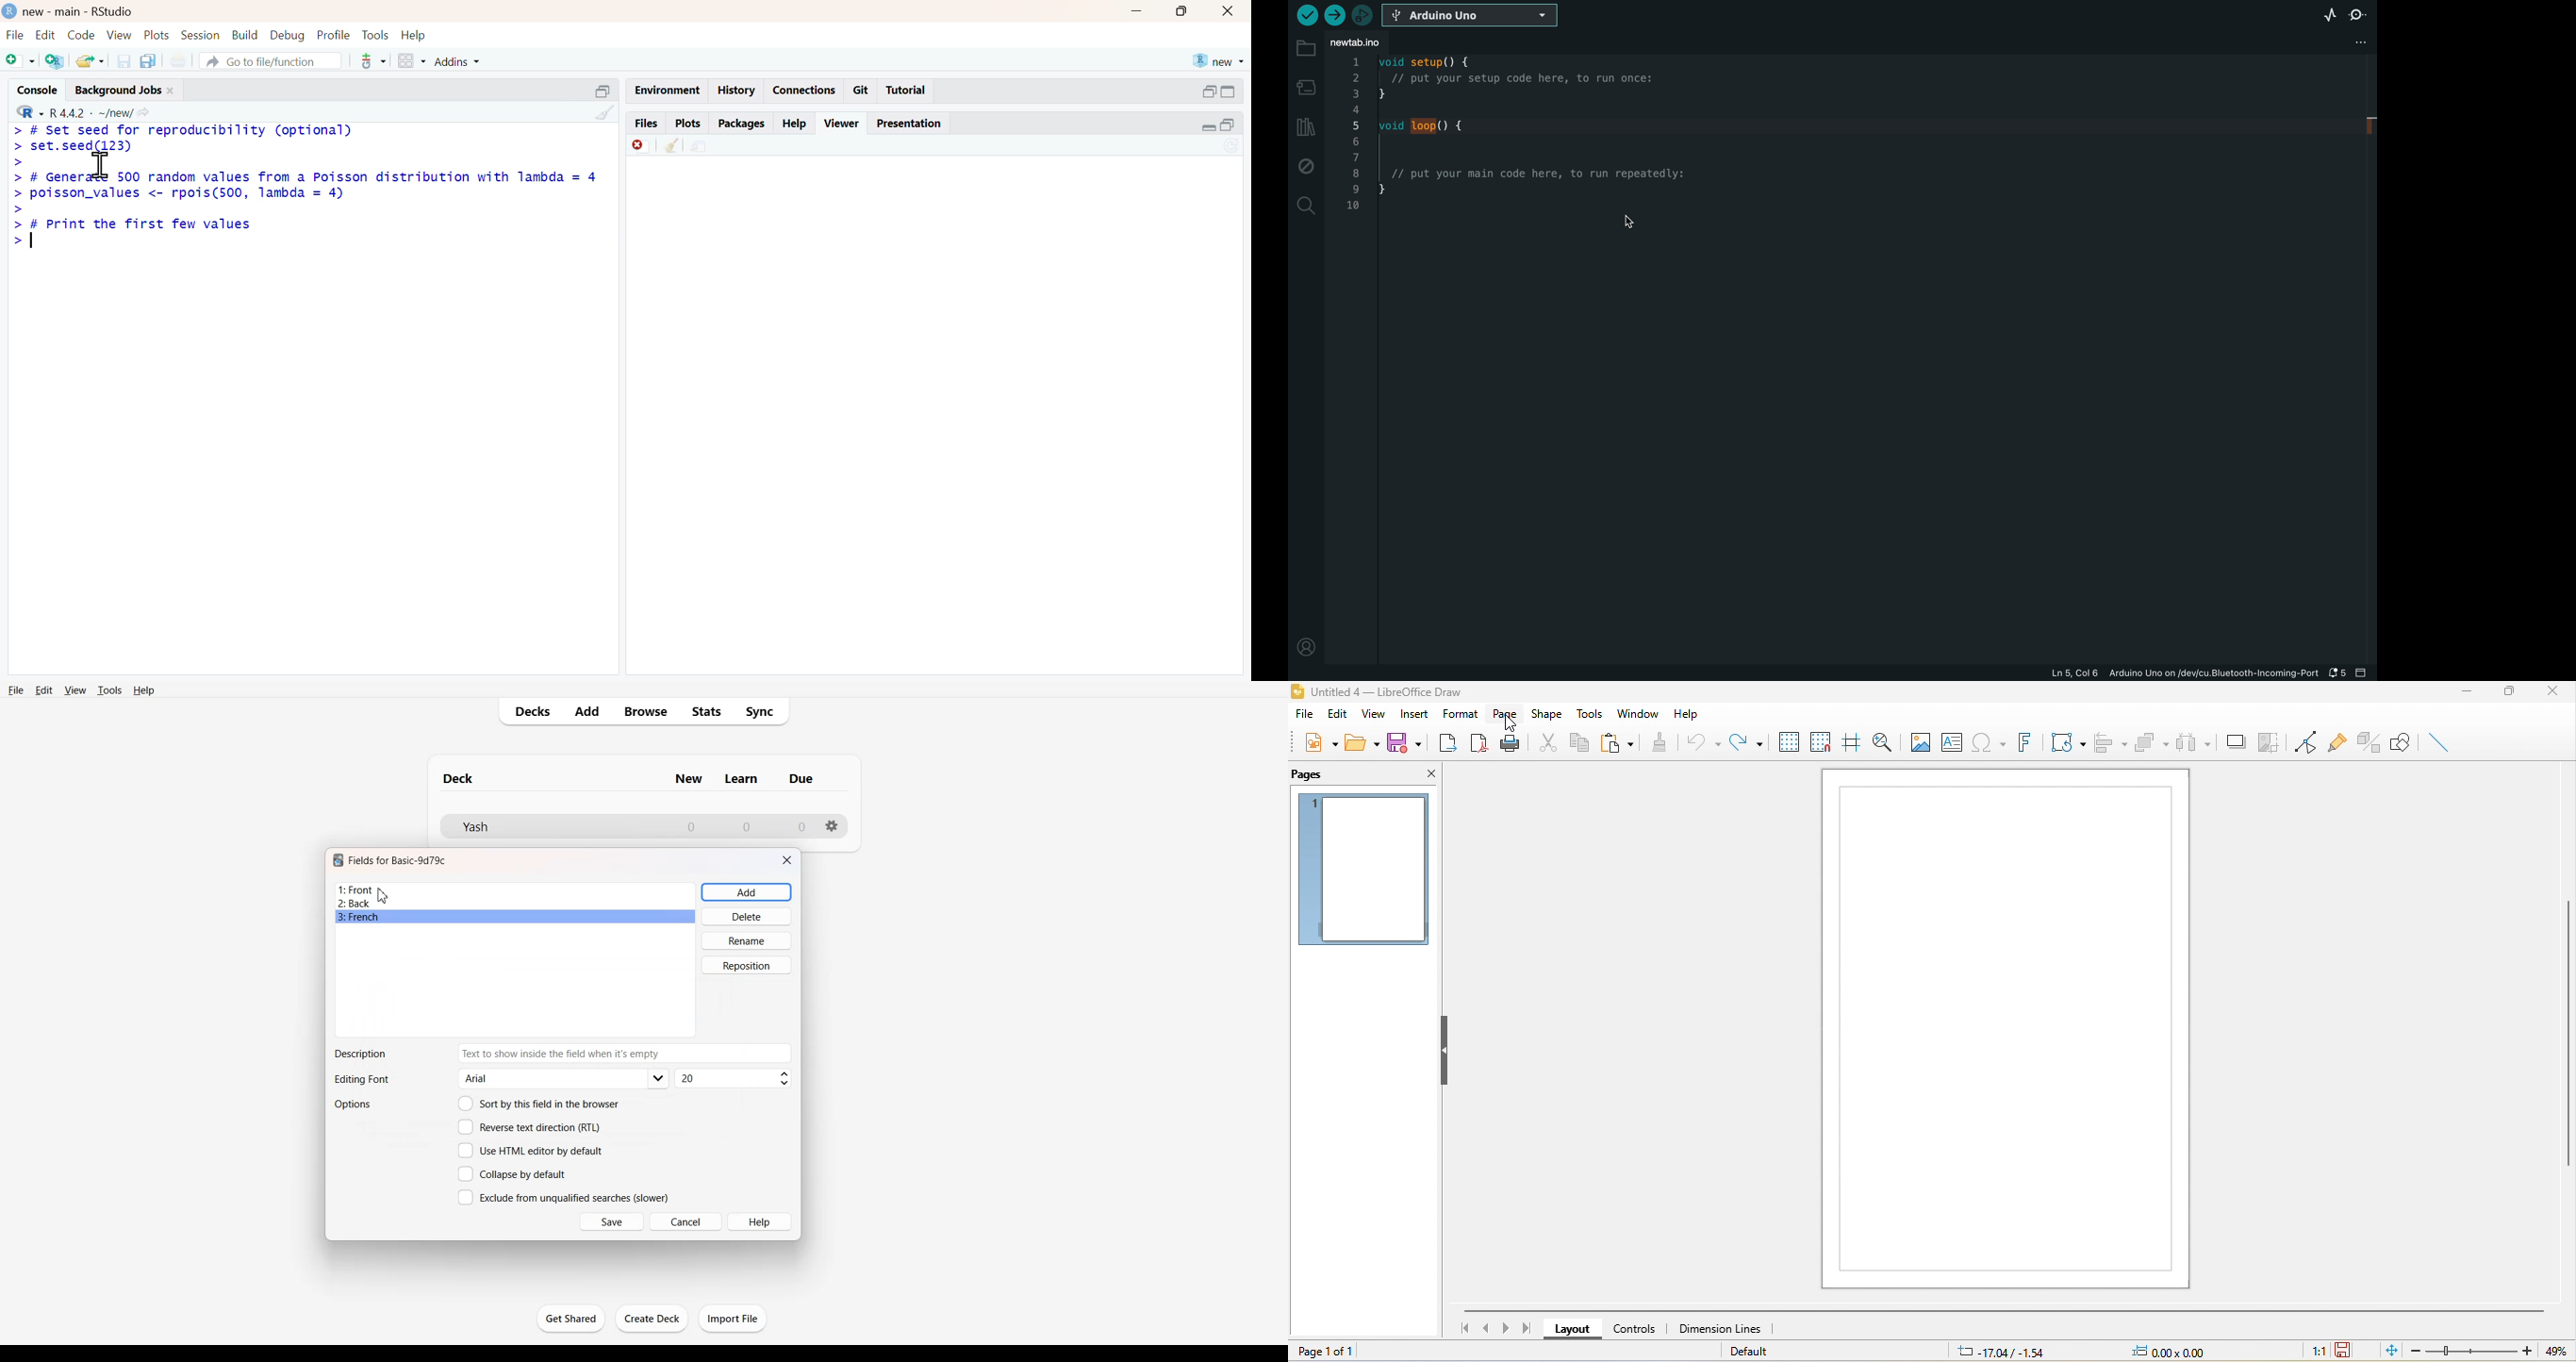 Image resolution: width=2576 pixels, height=1372 pixels. Describe the element at coordinates (1460, 713) in the screenshot. I see `format` at that location.